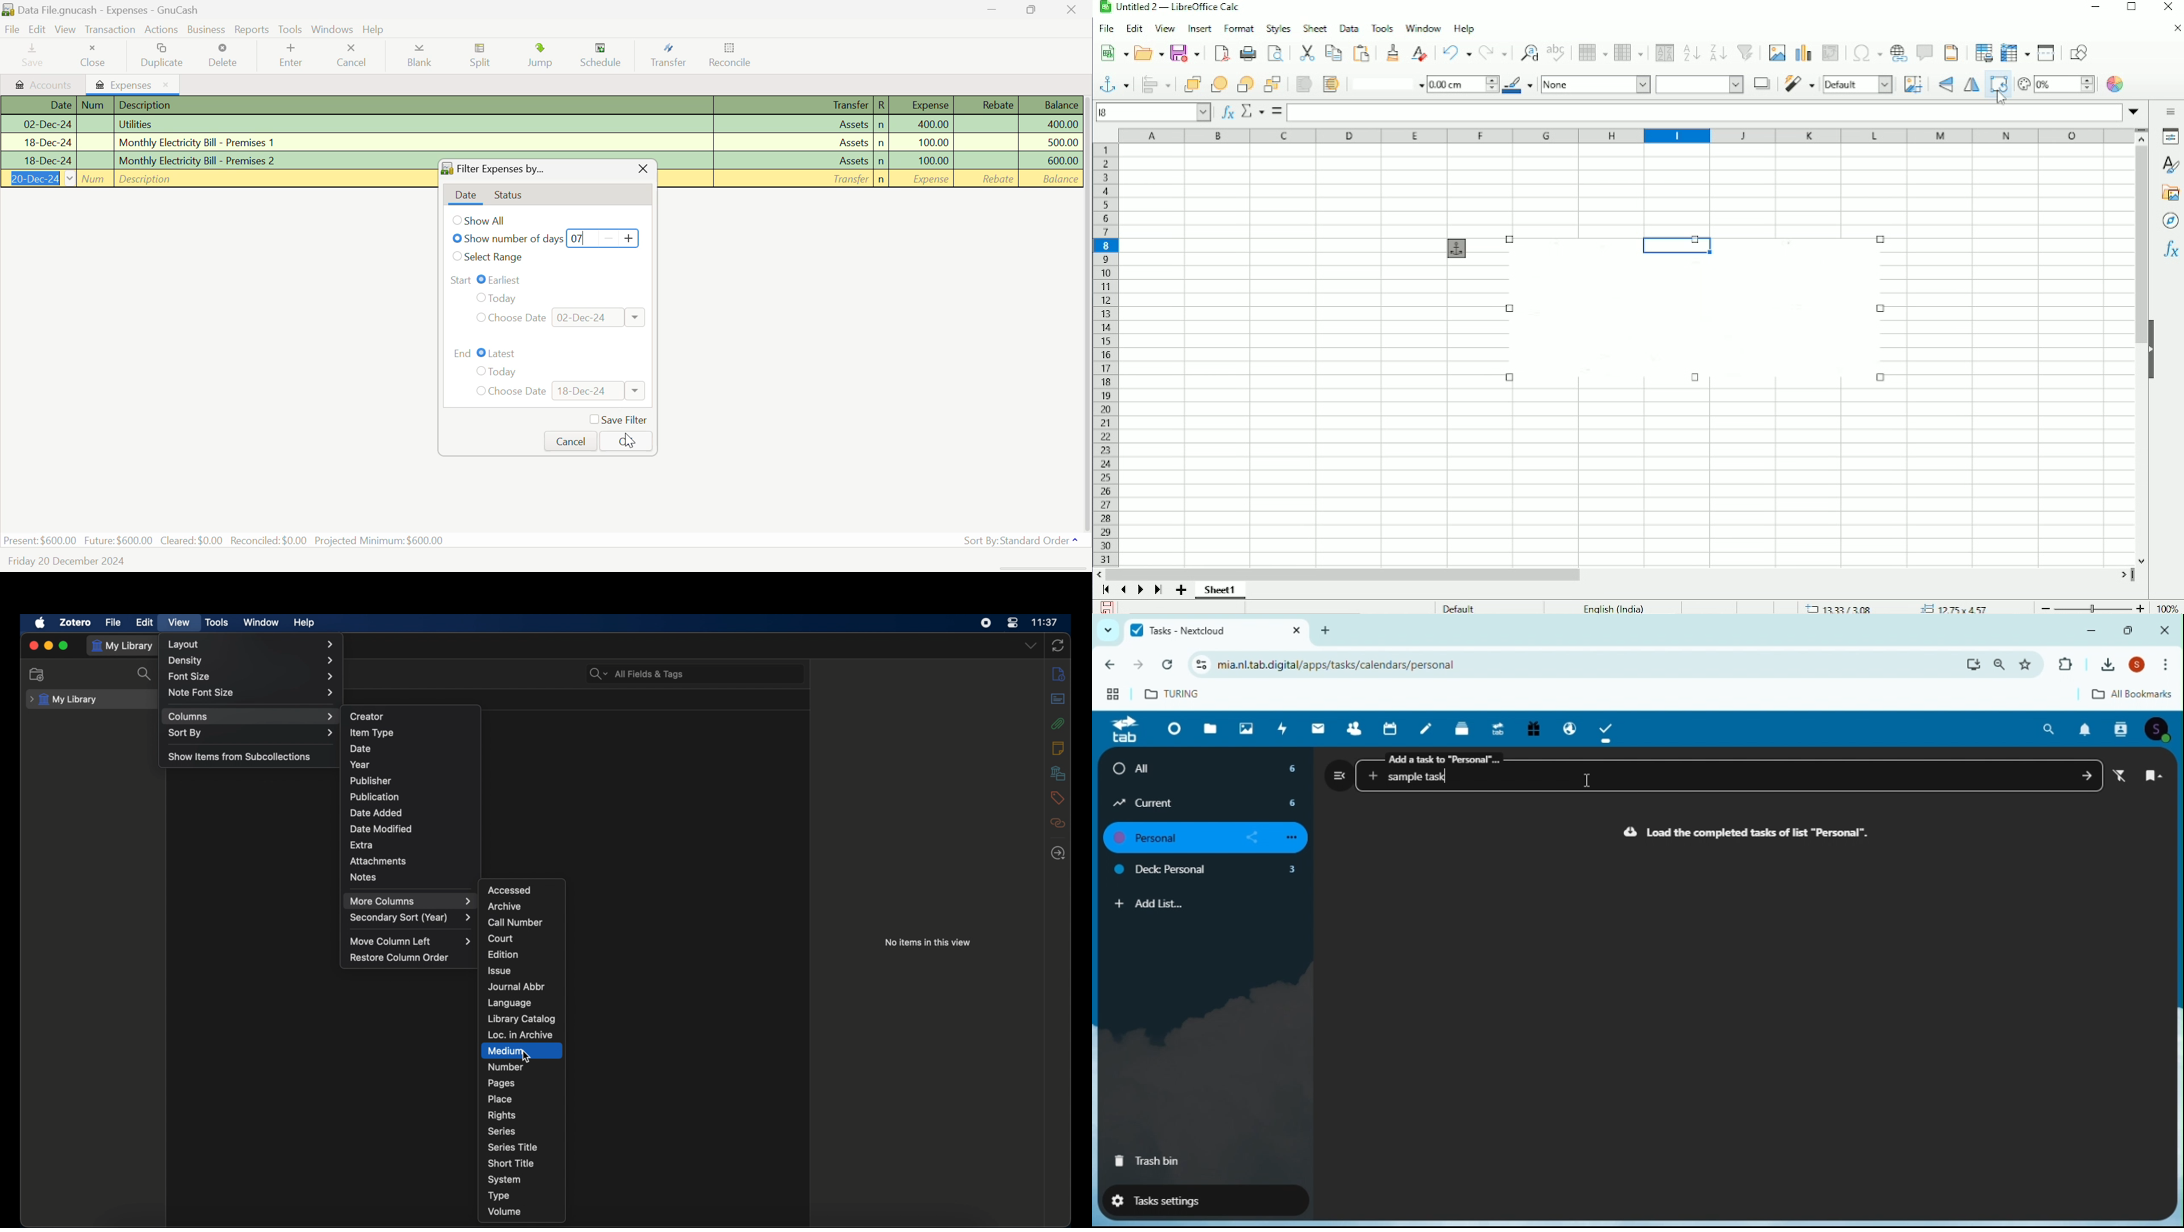  Describe the element at coordinates (928, 941) in the screenshot. I see `no items in this view` at that location.